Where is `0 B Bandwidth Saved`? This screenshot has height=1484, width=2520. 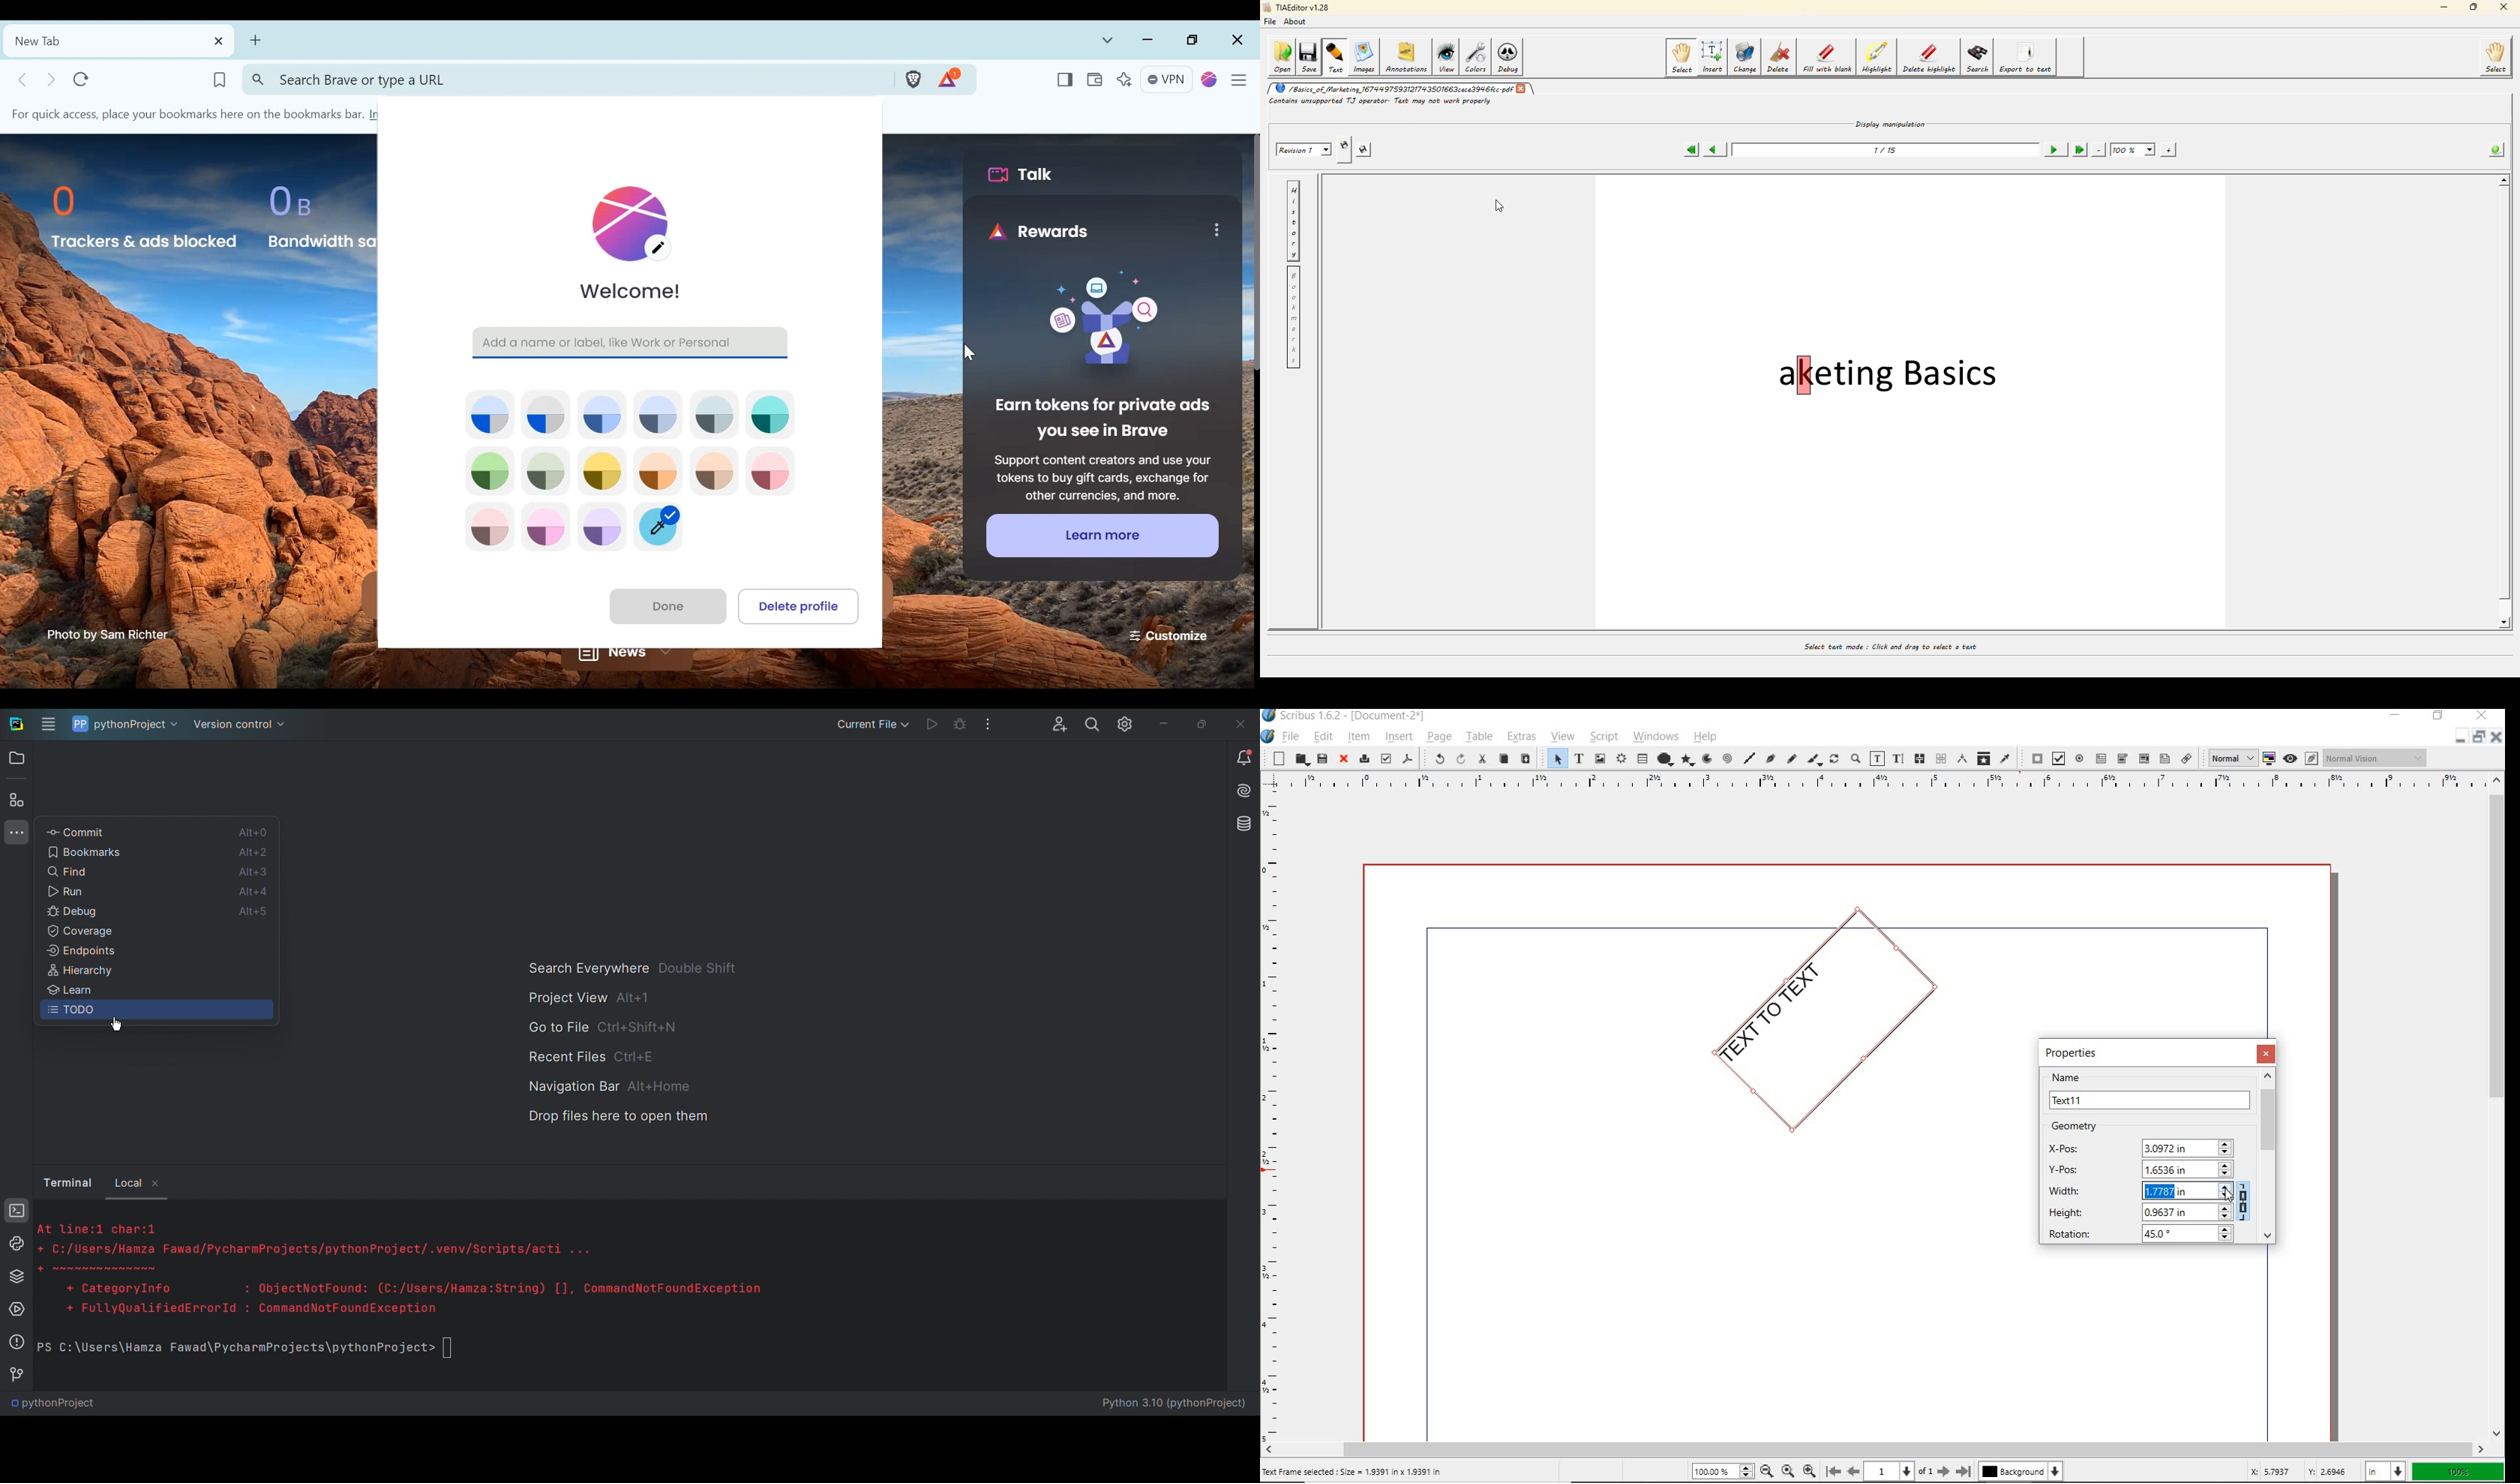
0 B Bandwidth Saved is located at coordinates (316, 215).